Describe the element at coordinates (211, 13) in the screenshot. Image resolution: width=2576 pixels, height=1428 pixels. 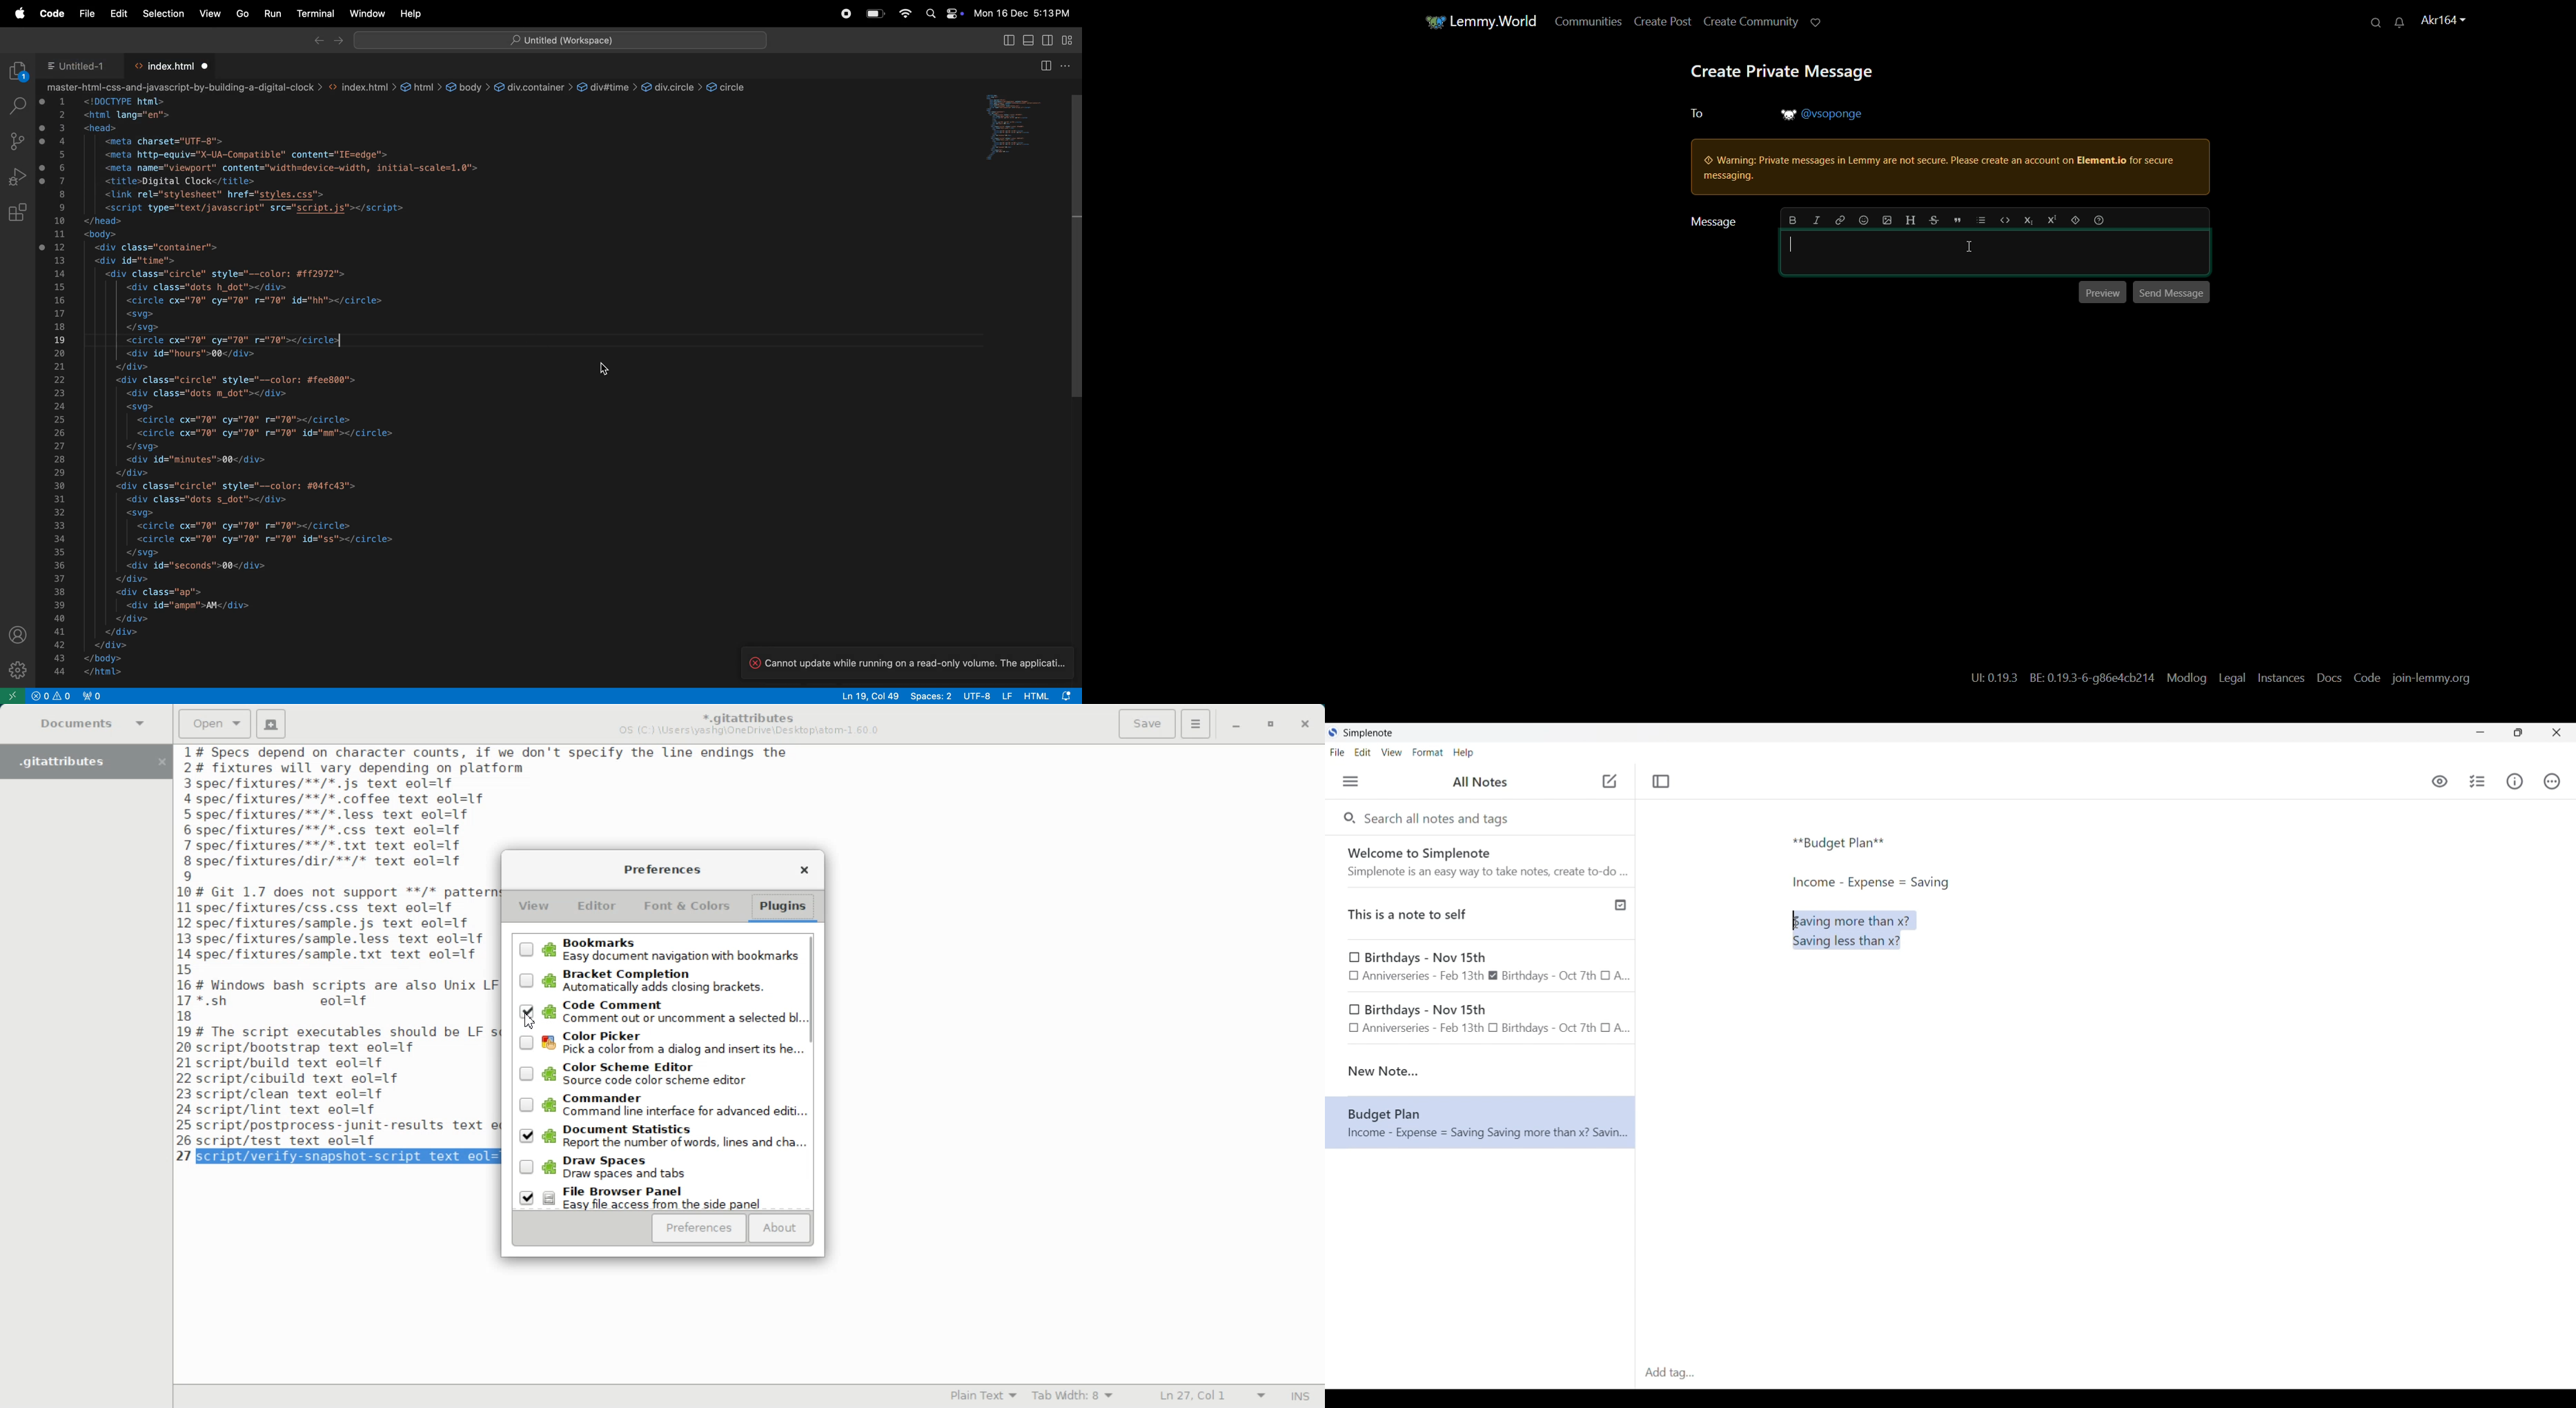
I see `view` at that location.